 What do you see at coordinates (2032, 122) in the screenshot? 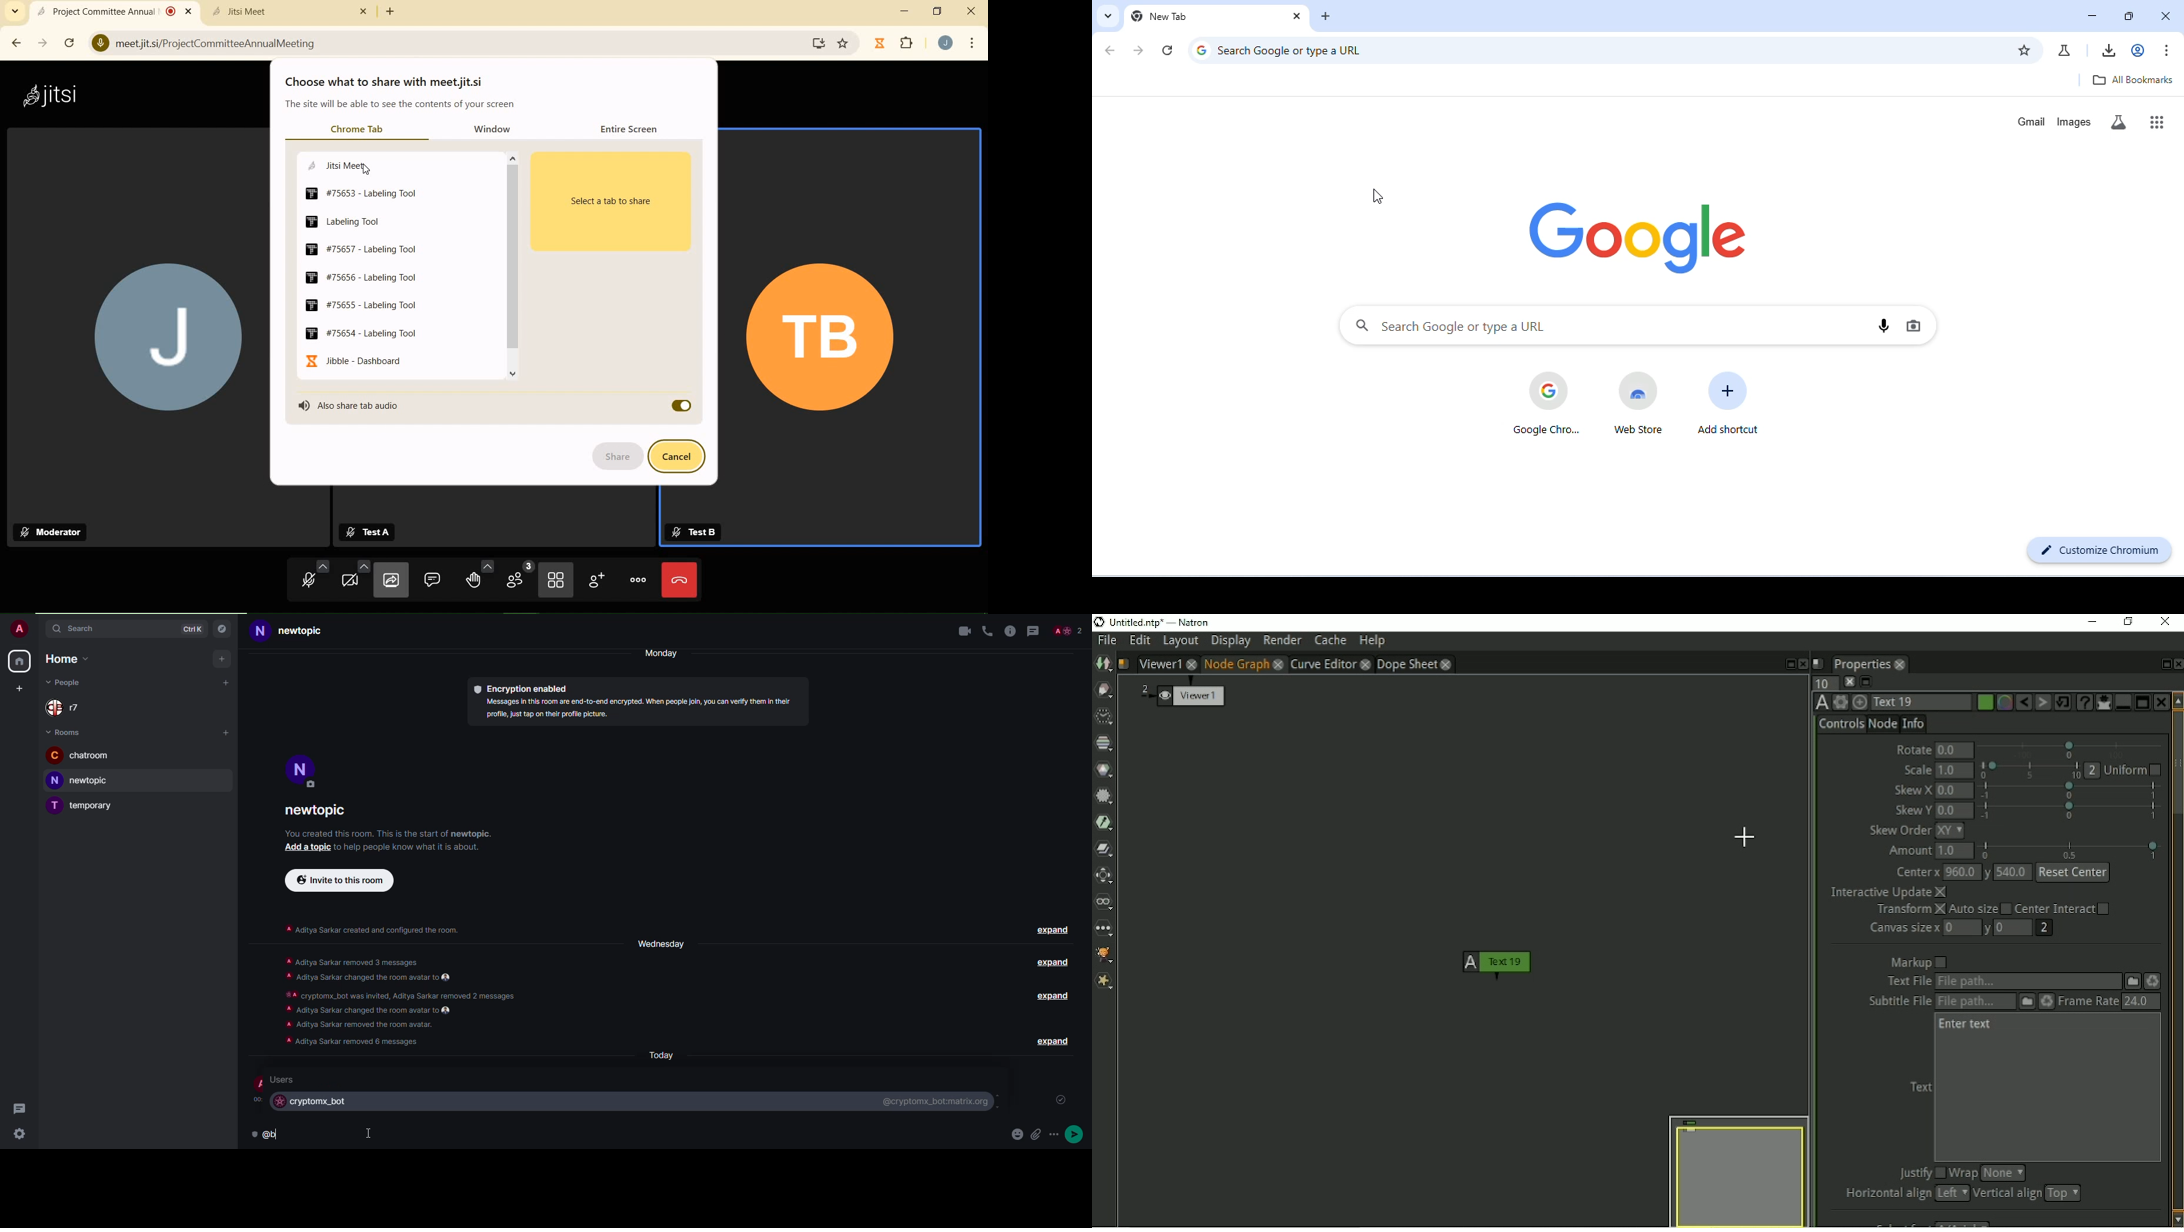
I see `gmail` at bounding box center [2032, 122].